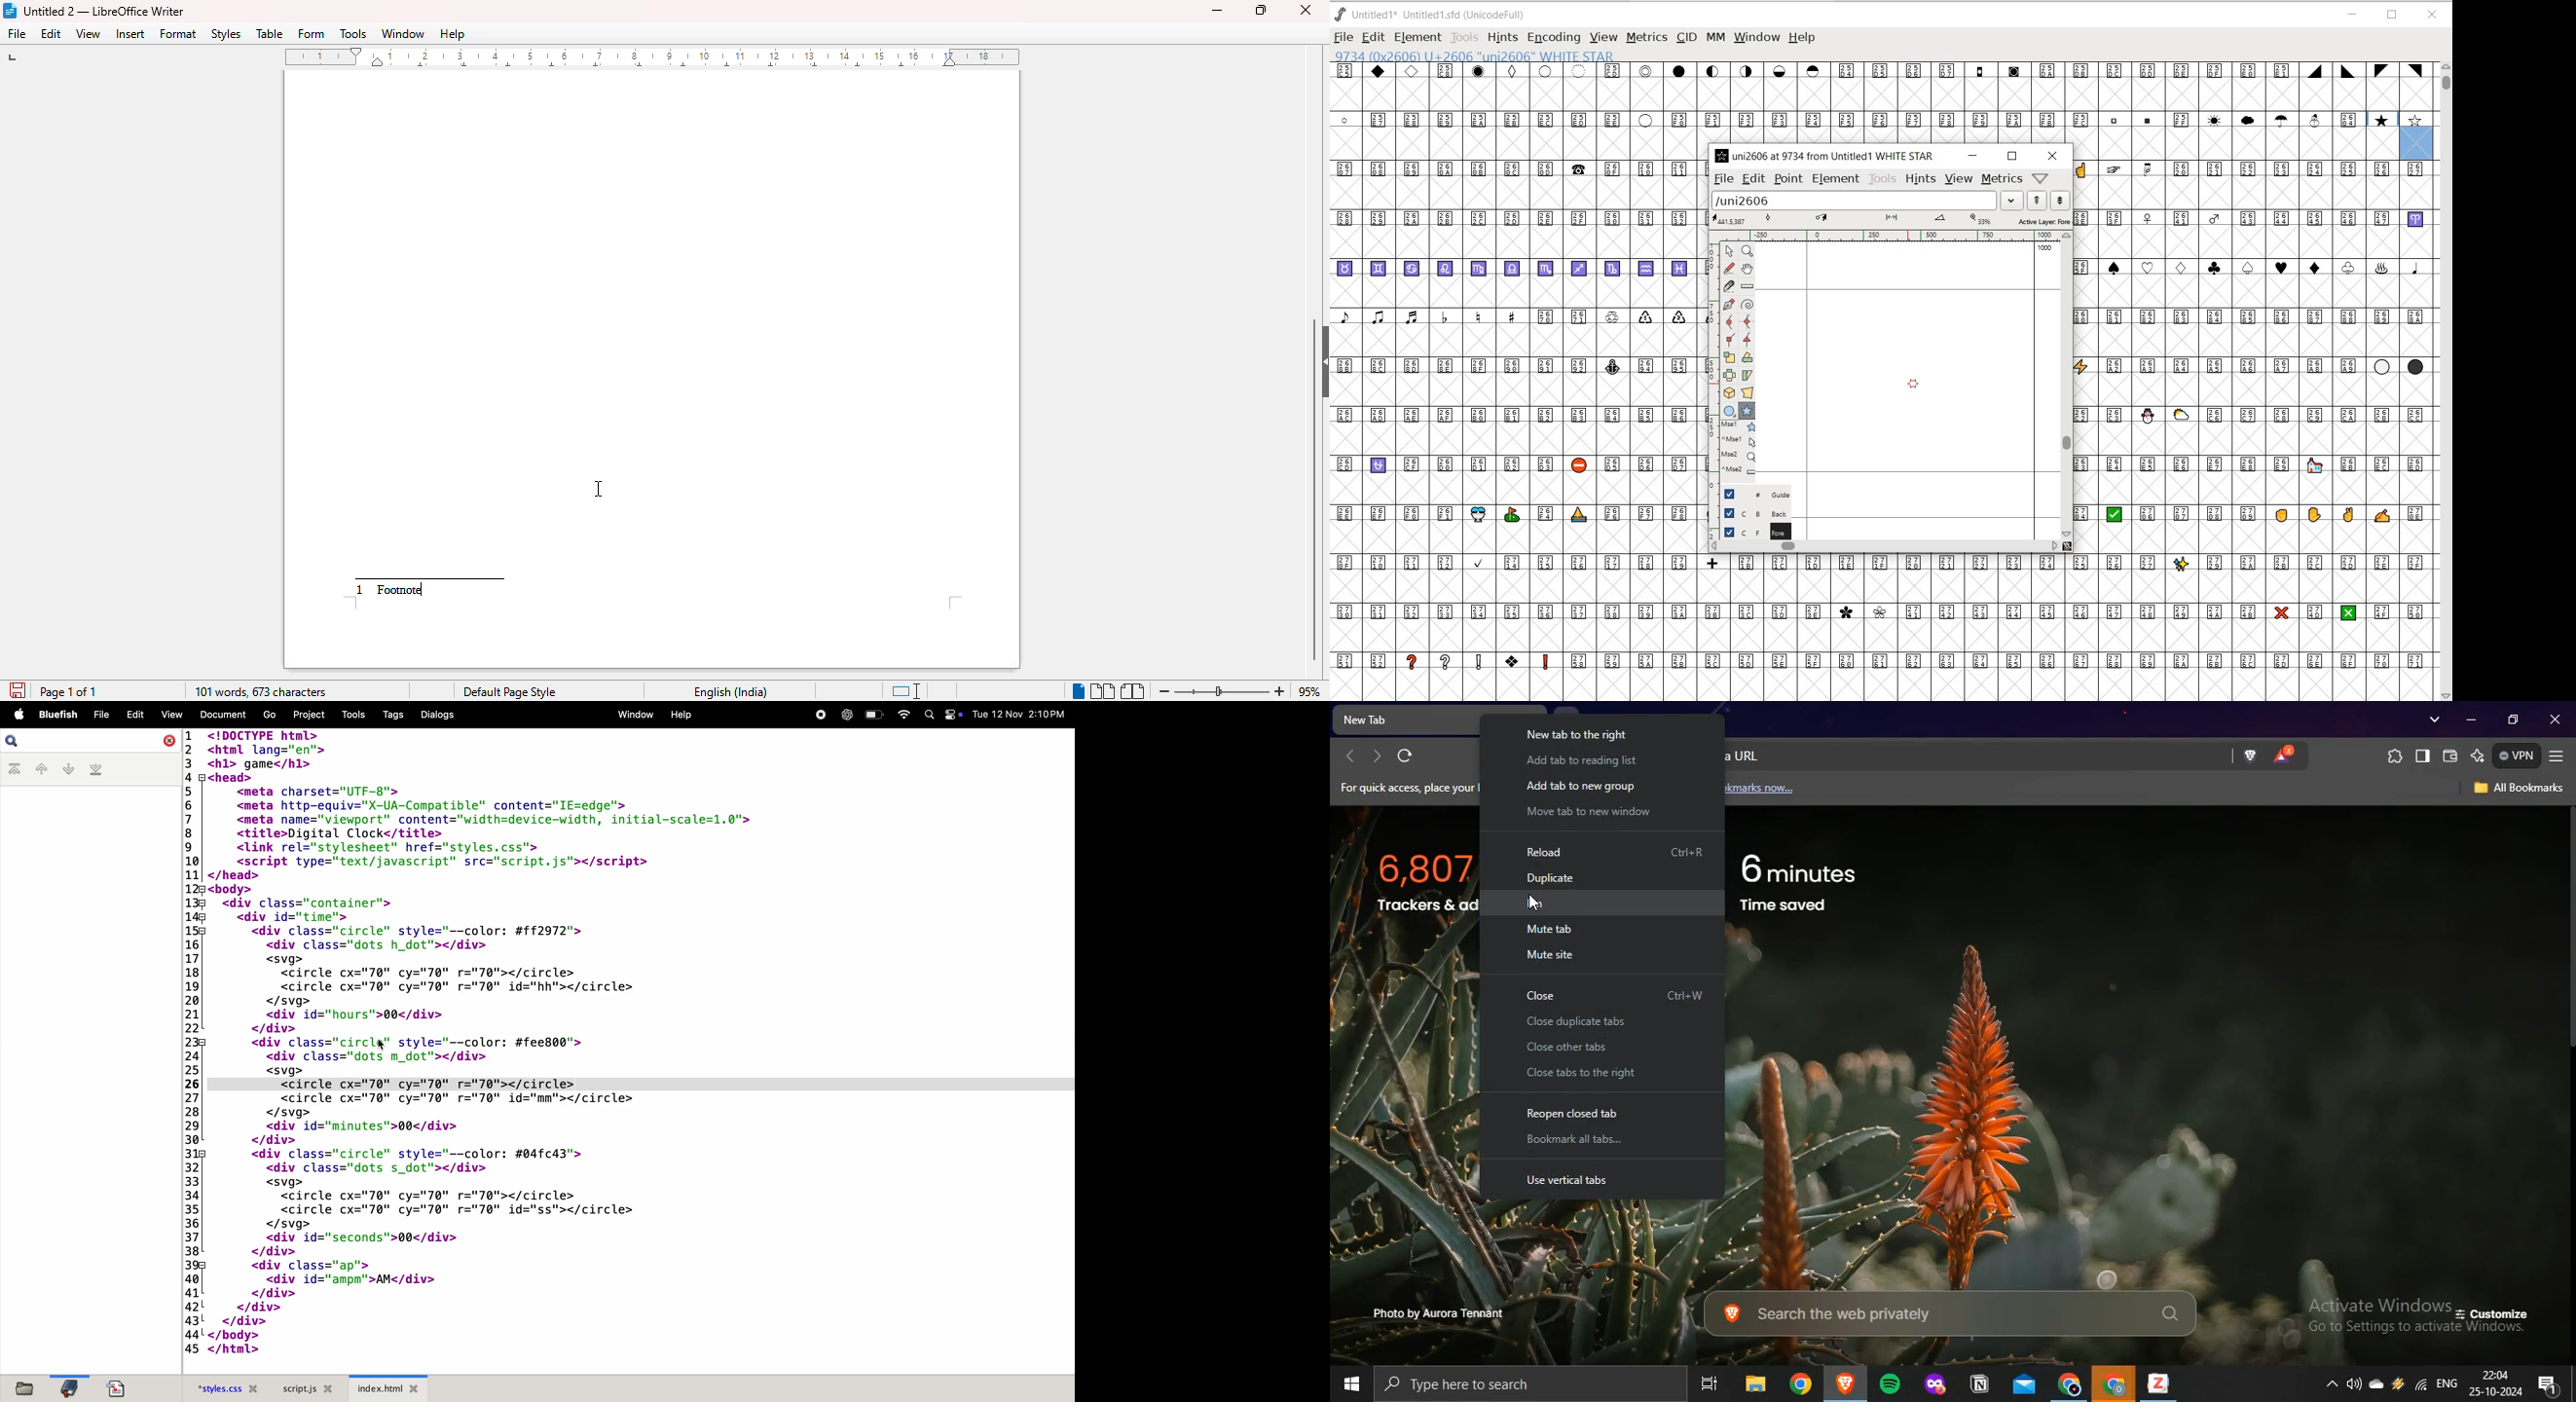  Describe the element at coordinates (1131, 690) in the screenshot. I see `book view` at that location.